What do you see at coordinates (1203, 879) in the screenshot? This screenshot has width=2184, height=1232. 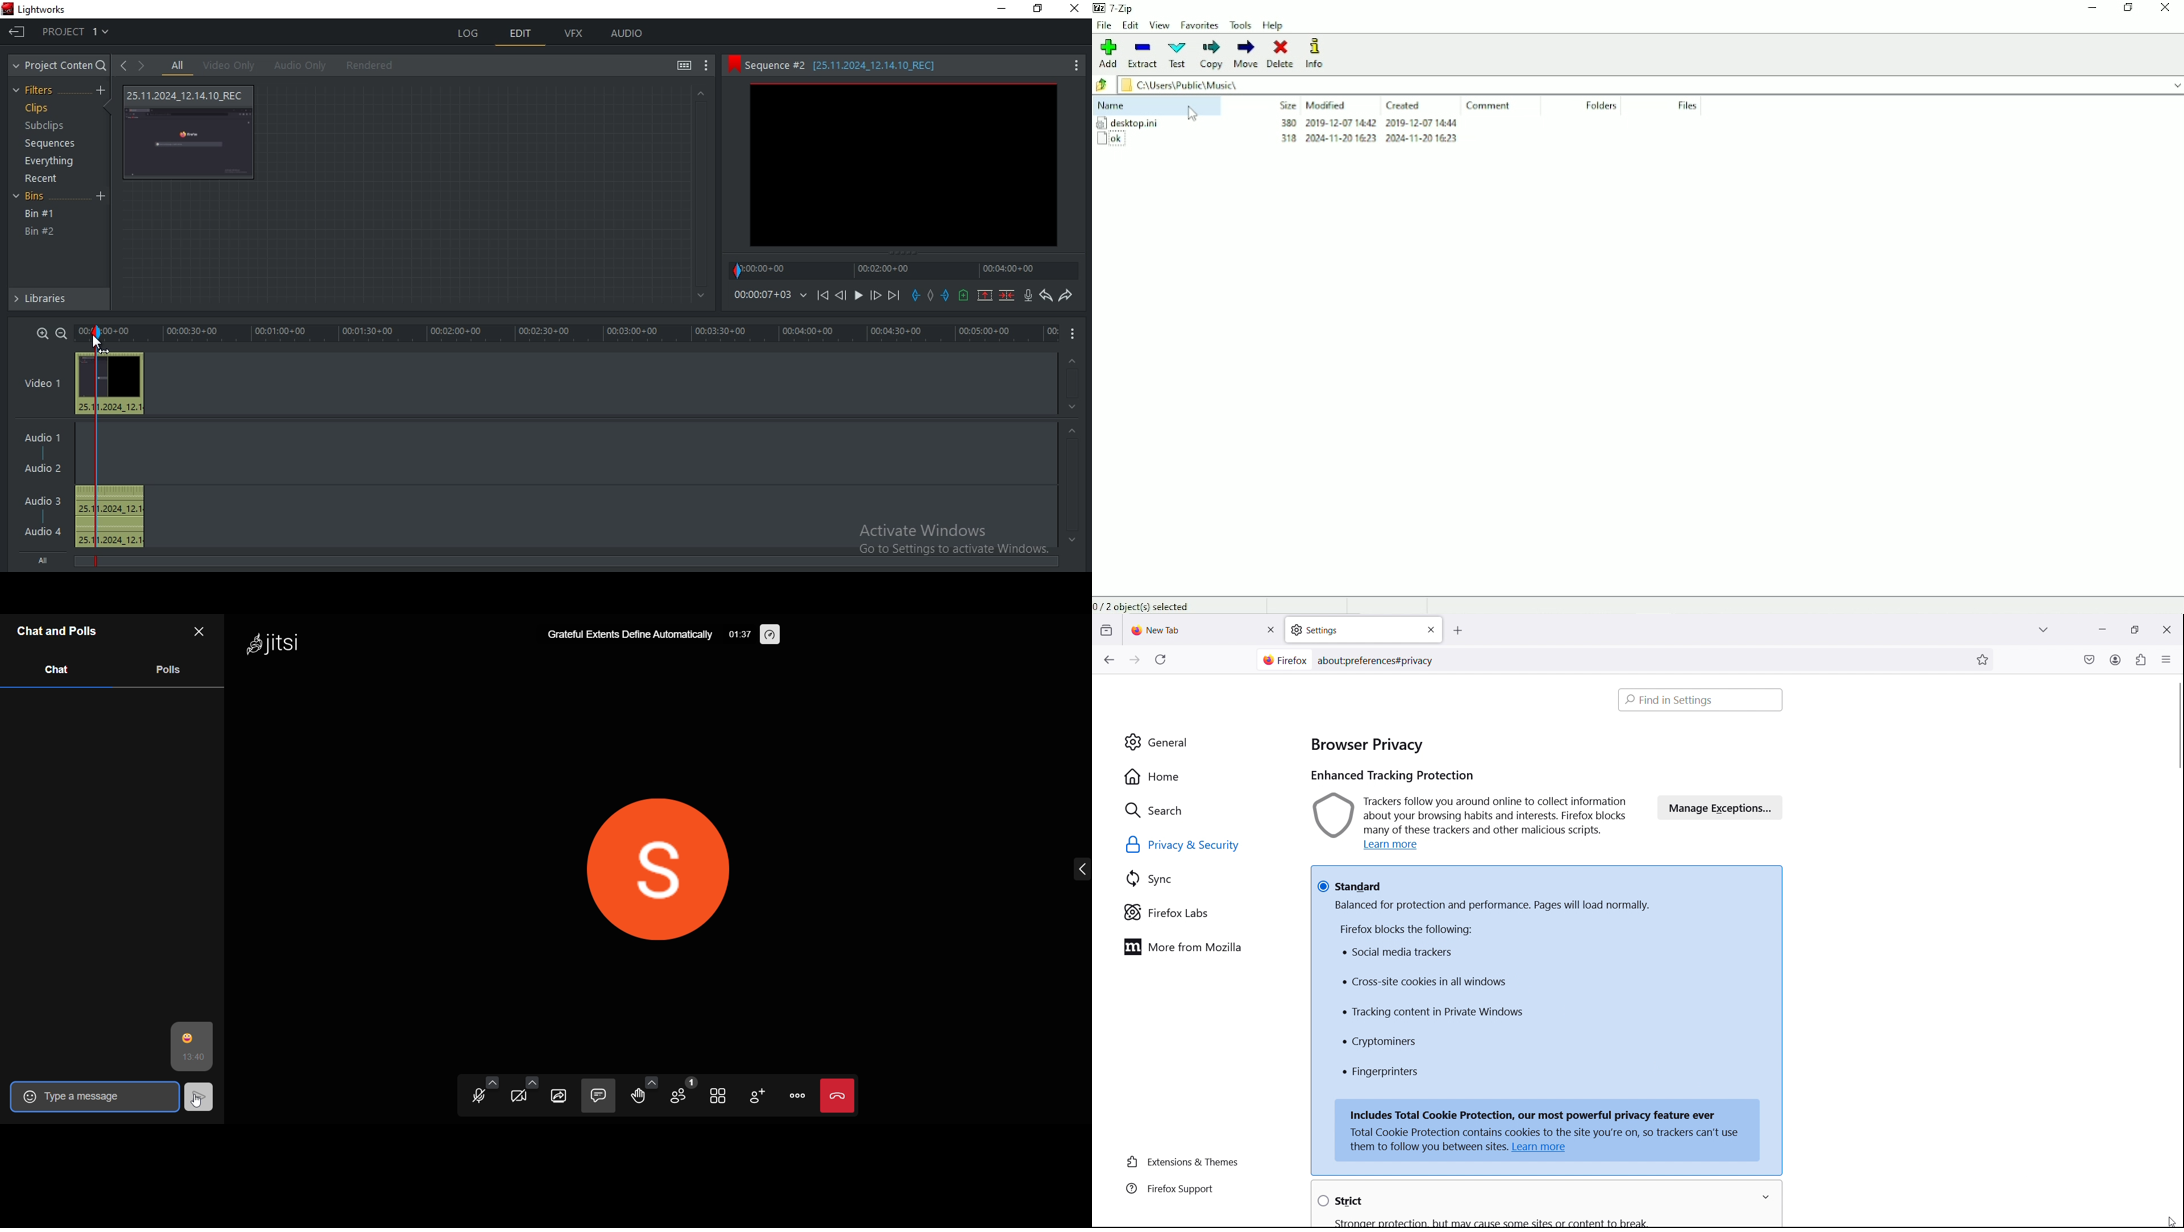 I see `sync` at bounding box center [1203, 879].